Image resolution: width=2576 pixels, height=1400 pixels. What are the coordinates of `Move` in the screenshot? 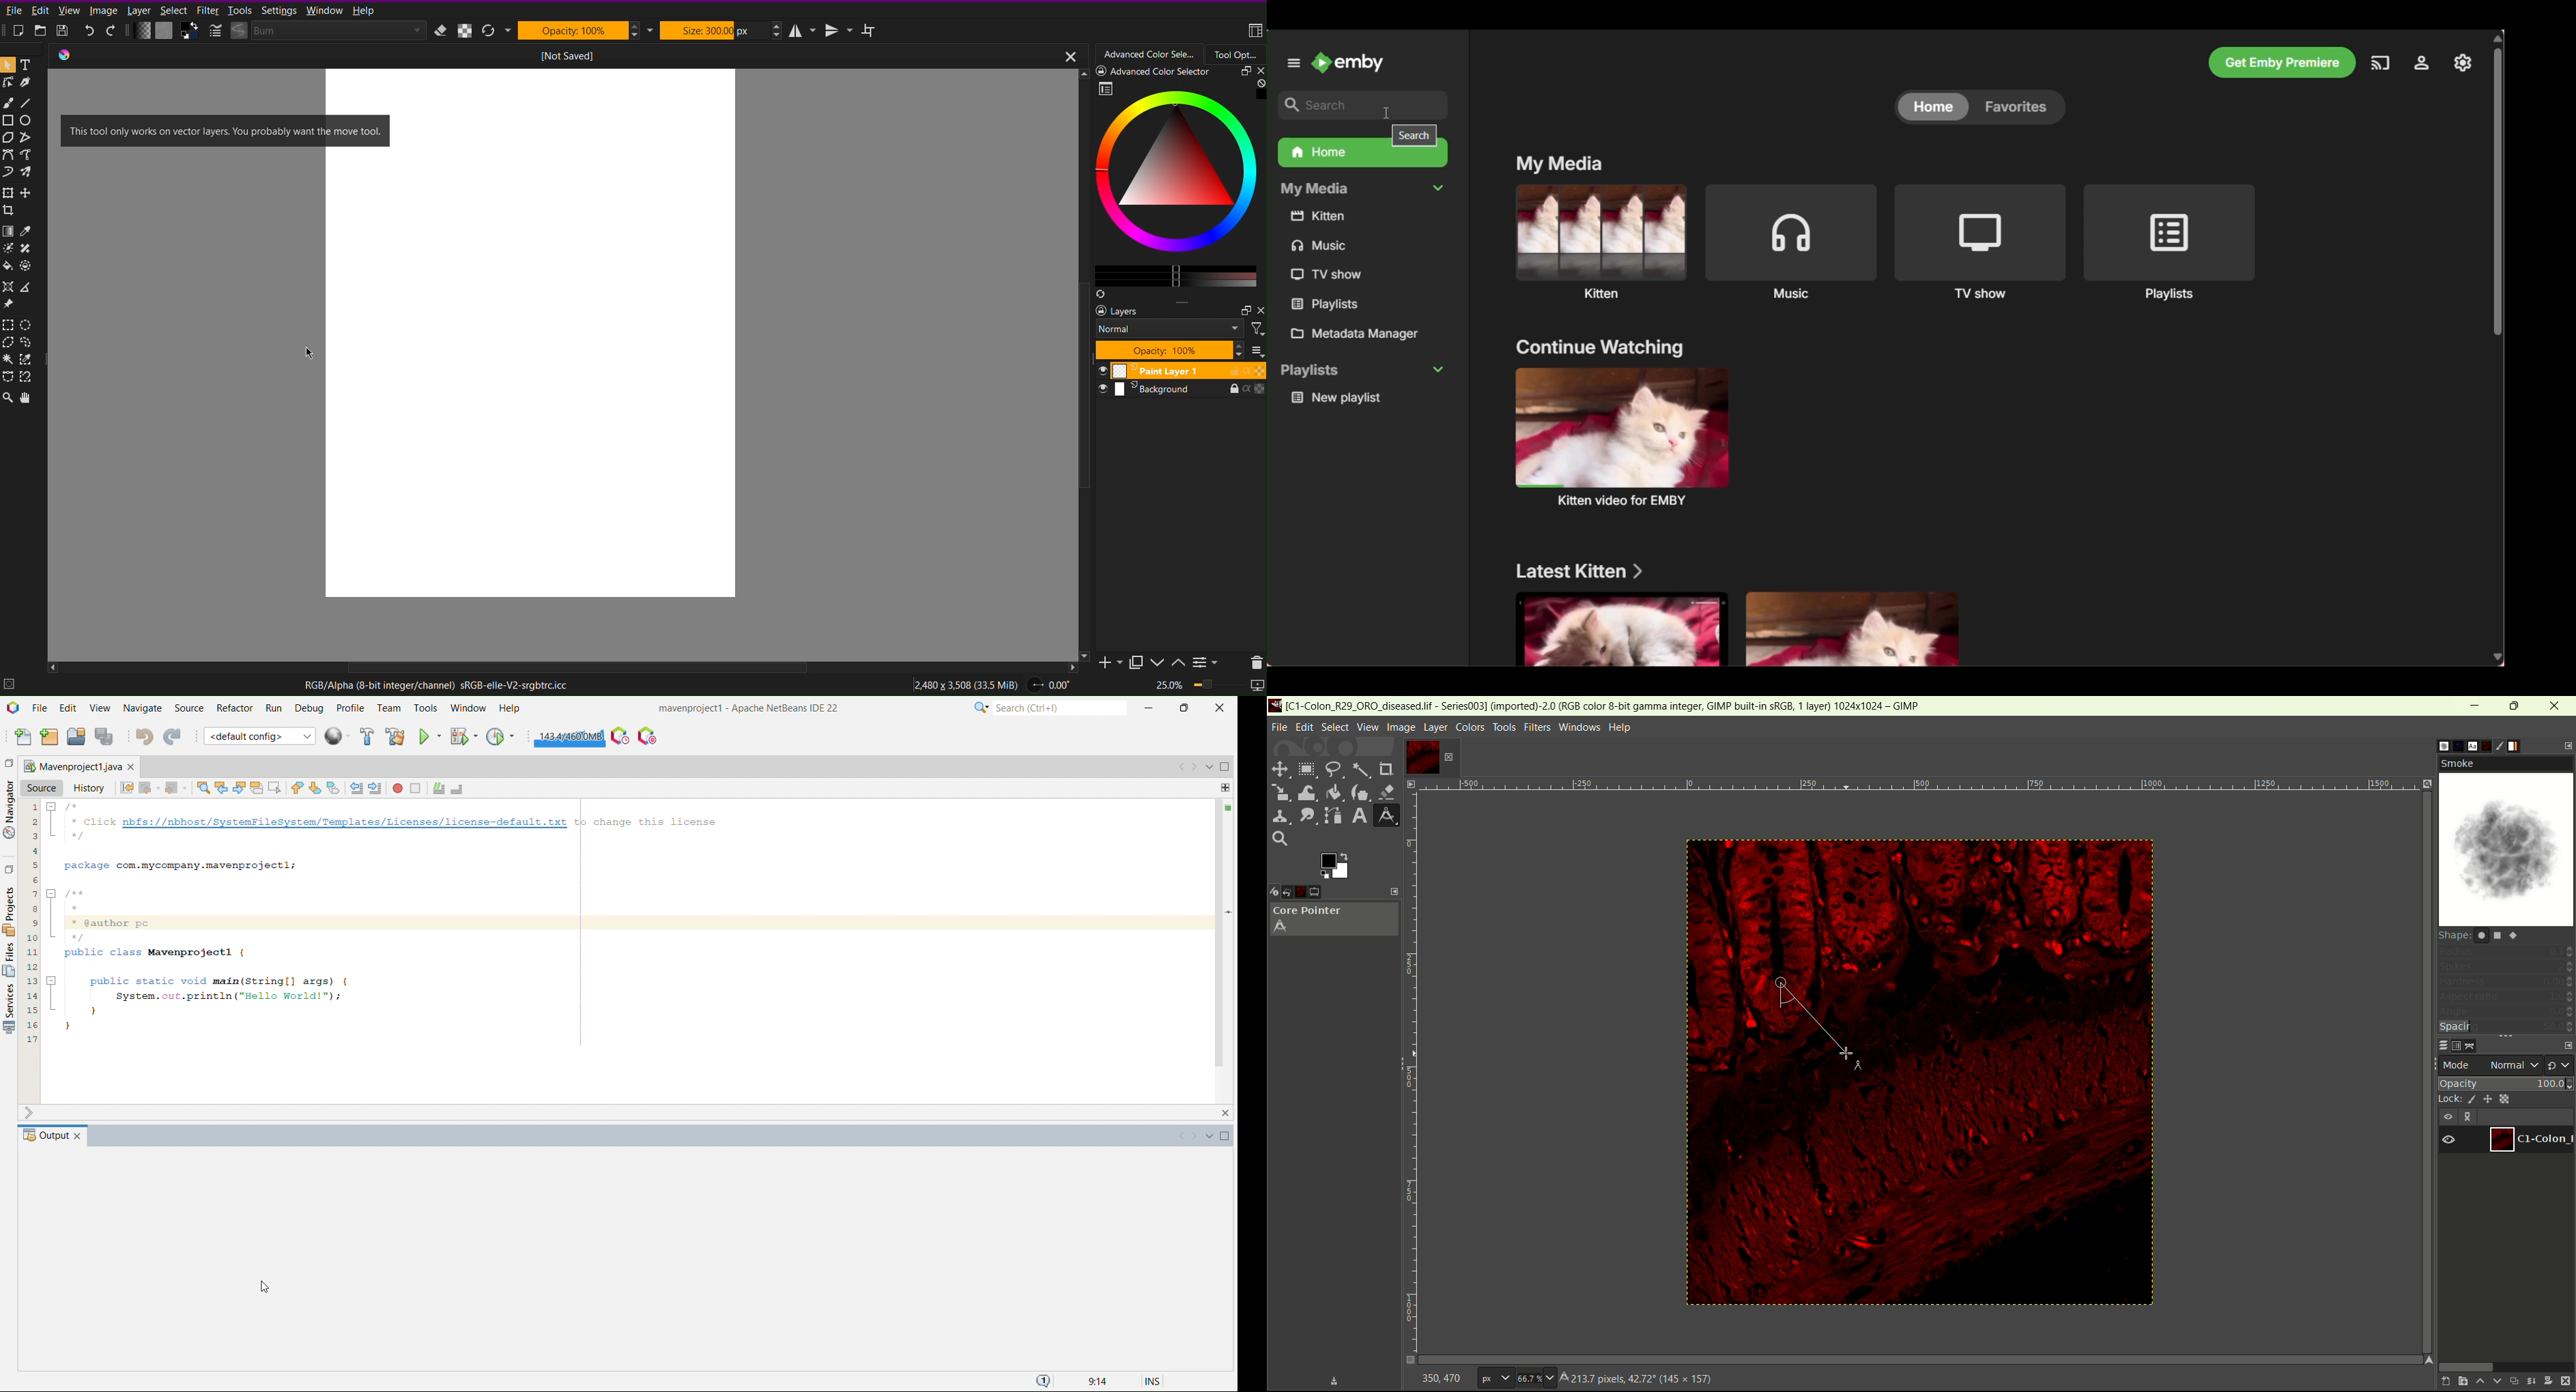 It's located at (28, 398).